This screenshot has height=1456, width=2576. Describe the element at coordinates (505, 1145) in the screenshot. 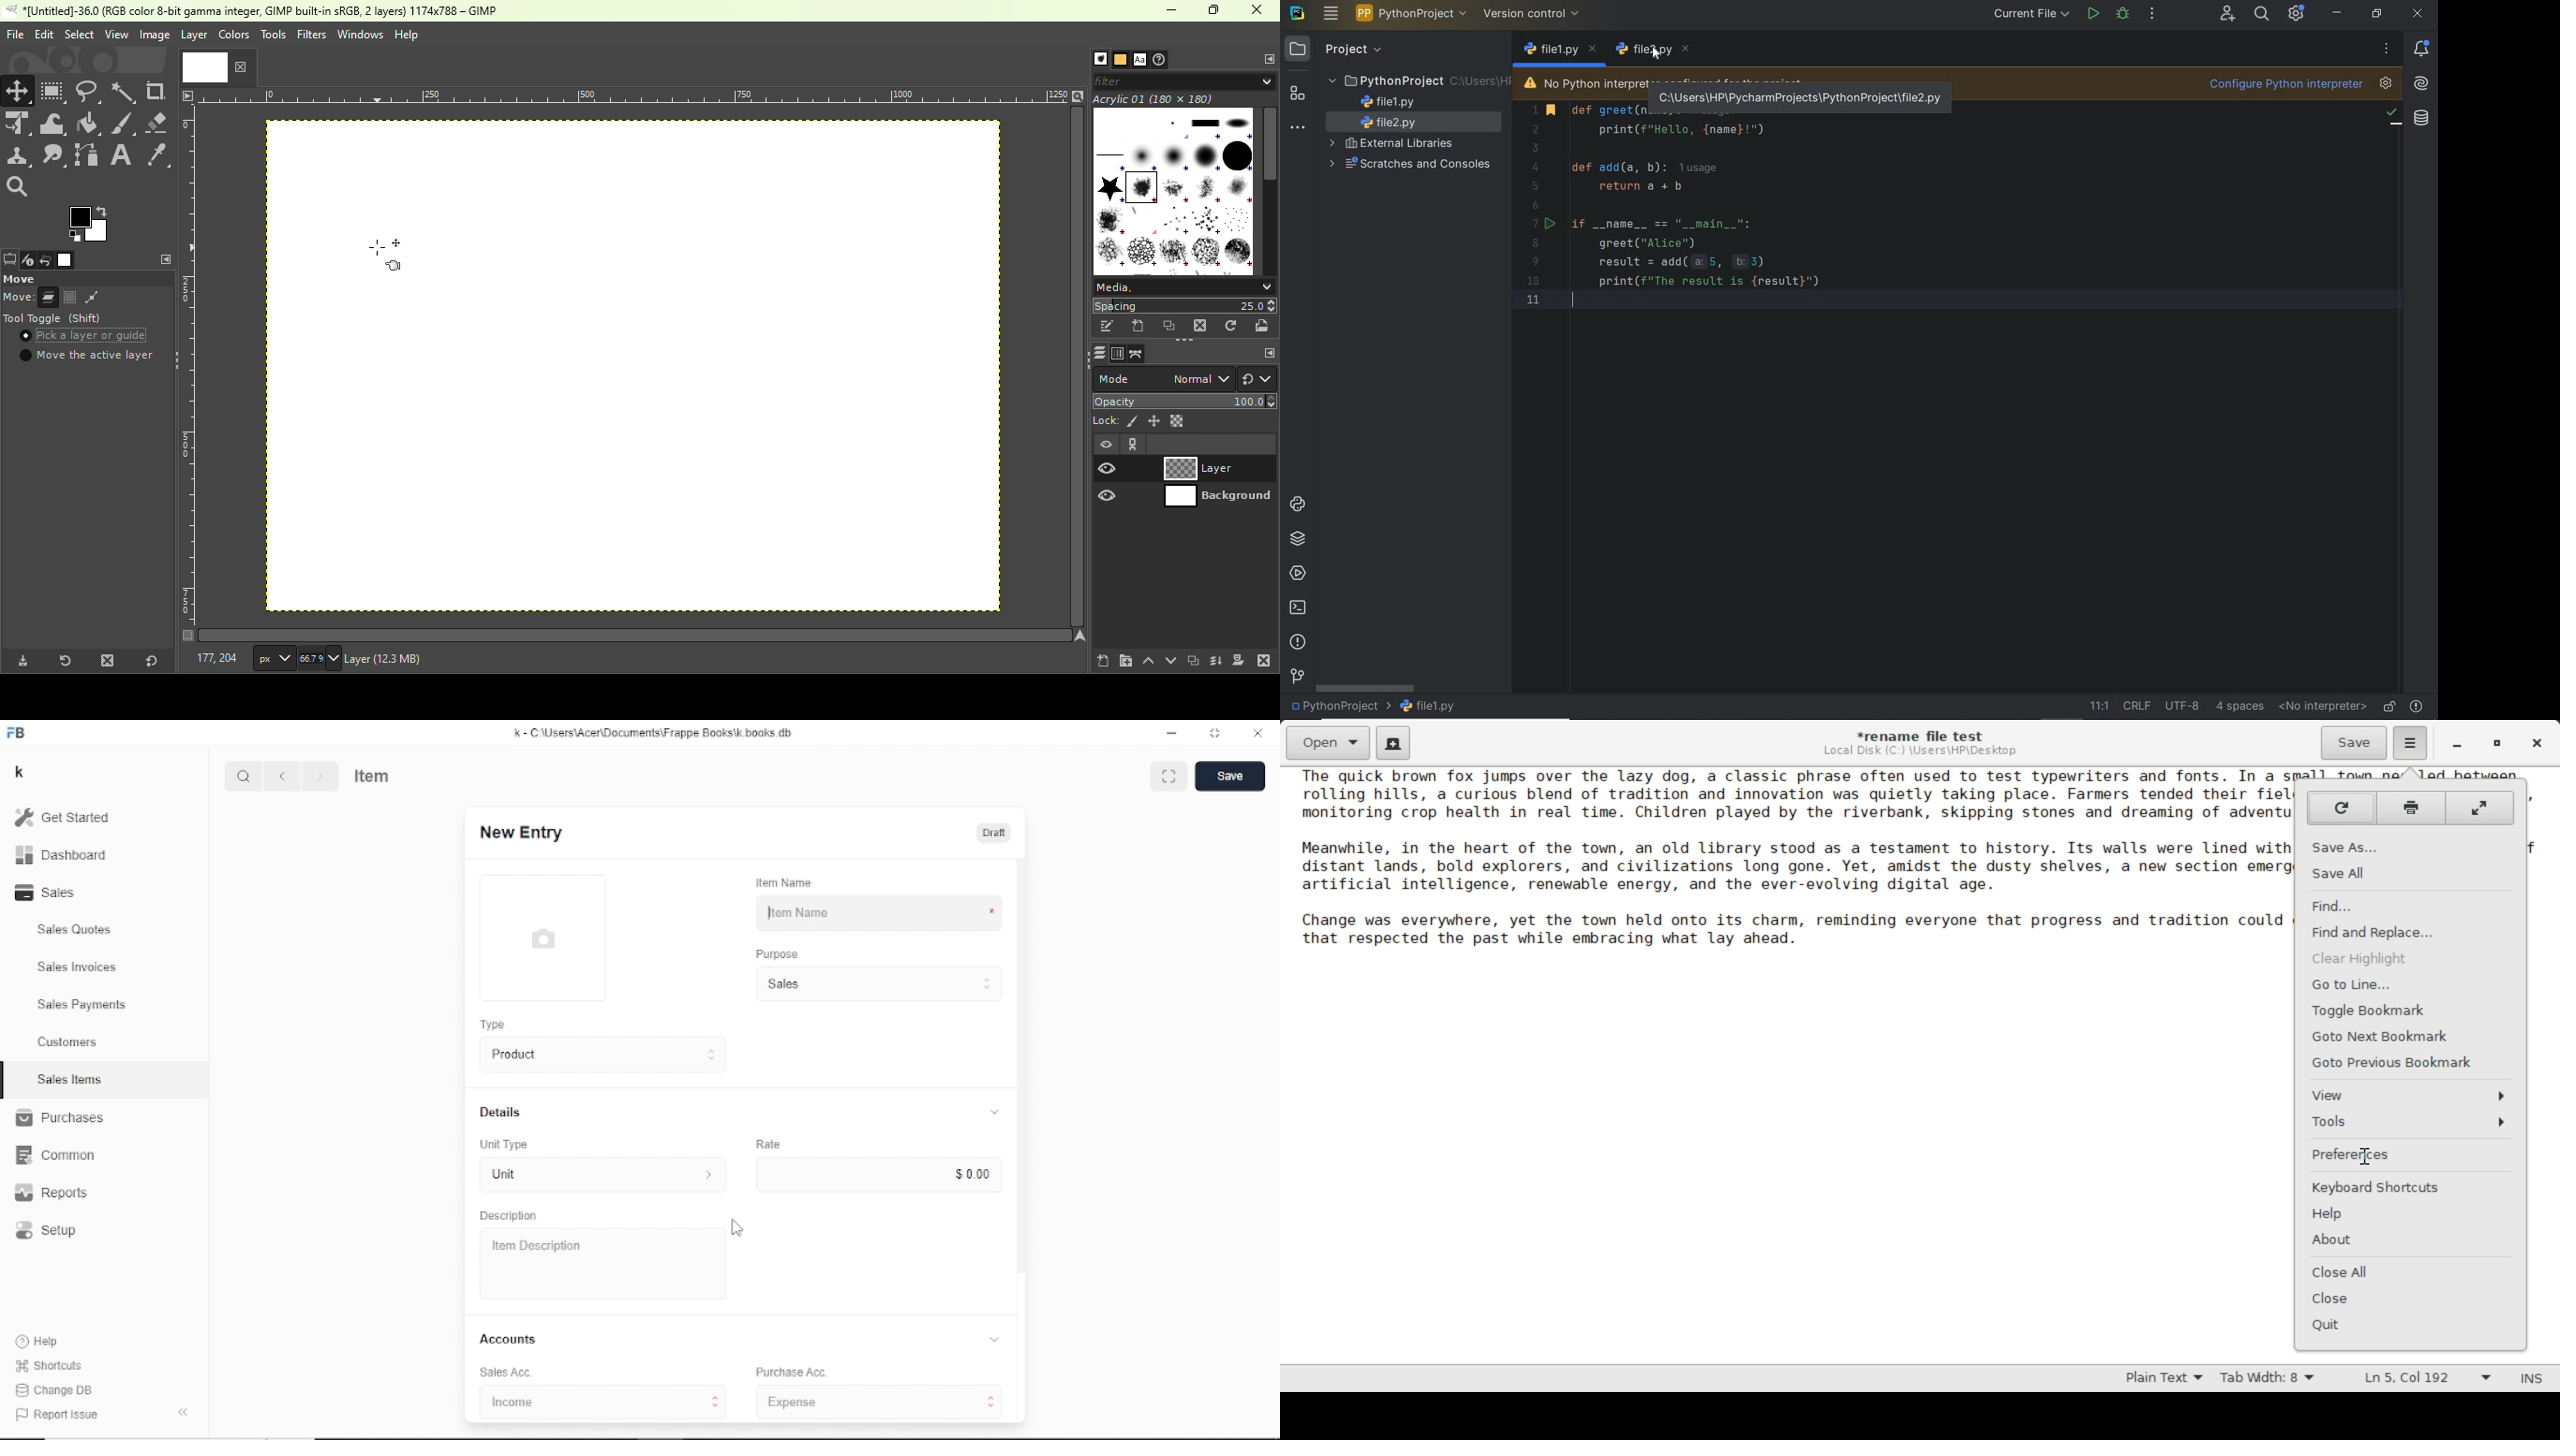

I see `Unit Type` at that location.